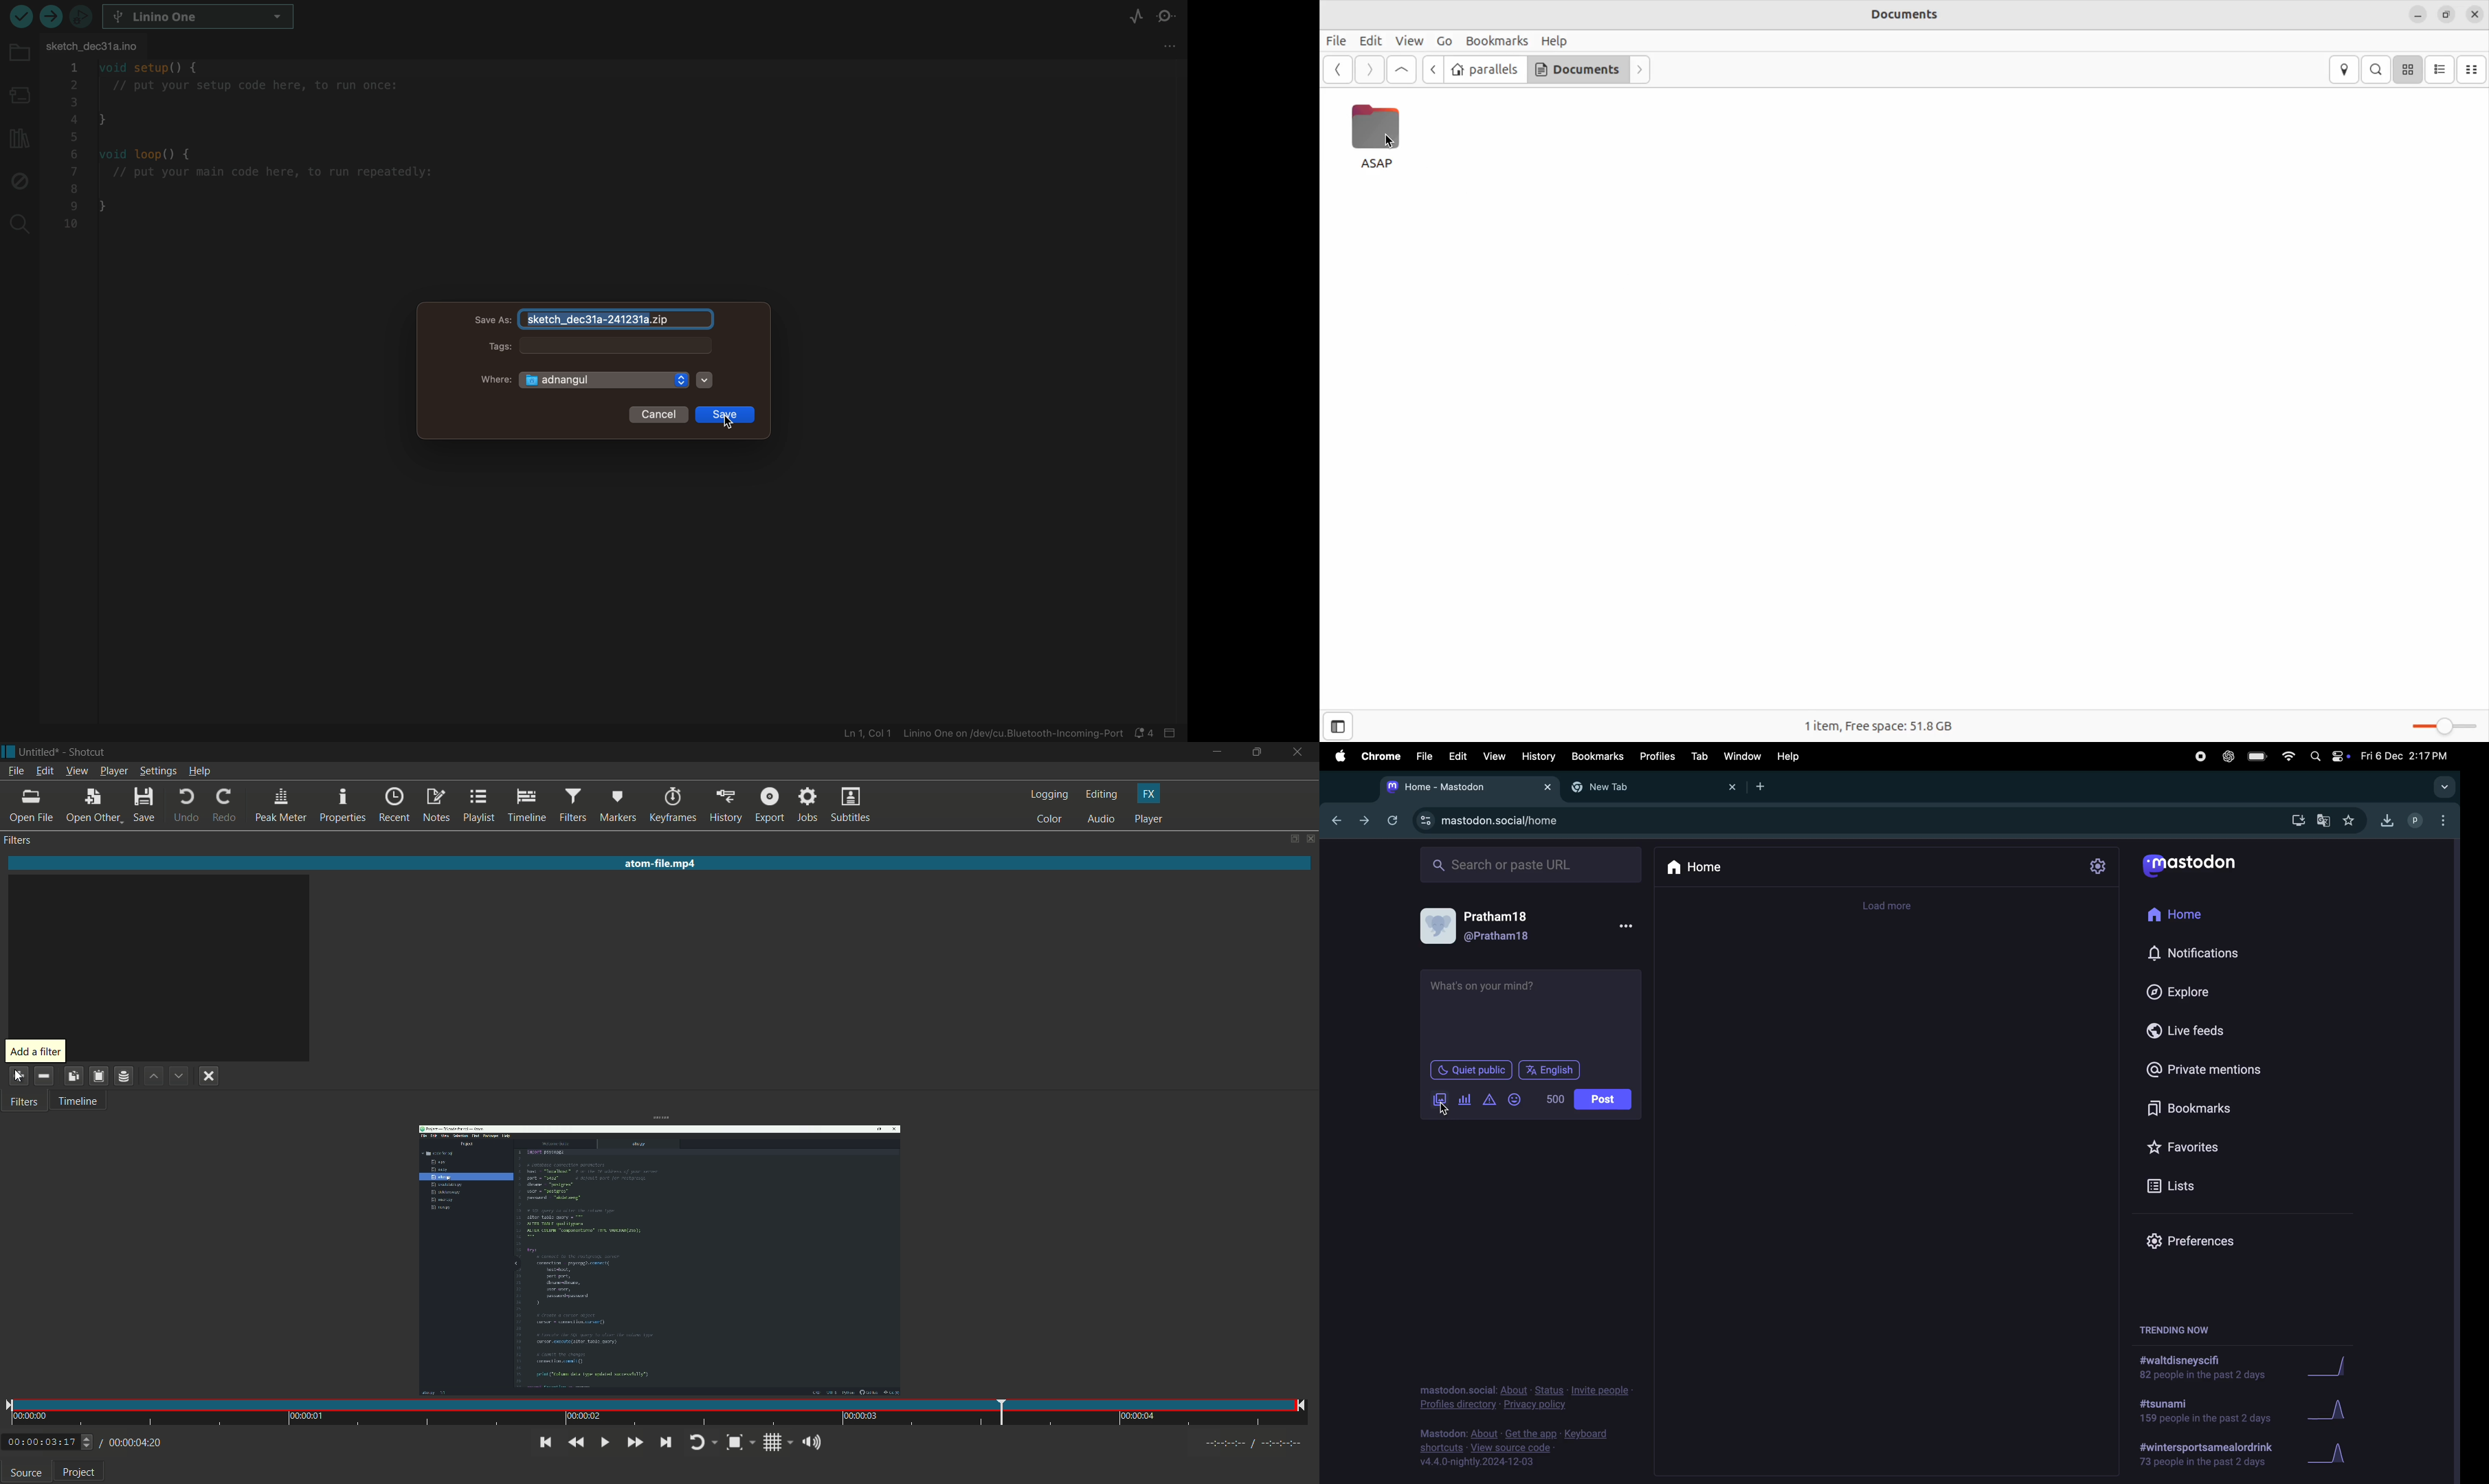 The width and height of the screenshot is (2492, 1484). I want to click on /00:00:03:17, so click(45, 1443).